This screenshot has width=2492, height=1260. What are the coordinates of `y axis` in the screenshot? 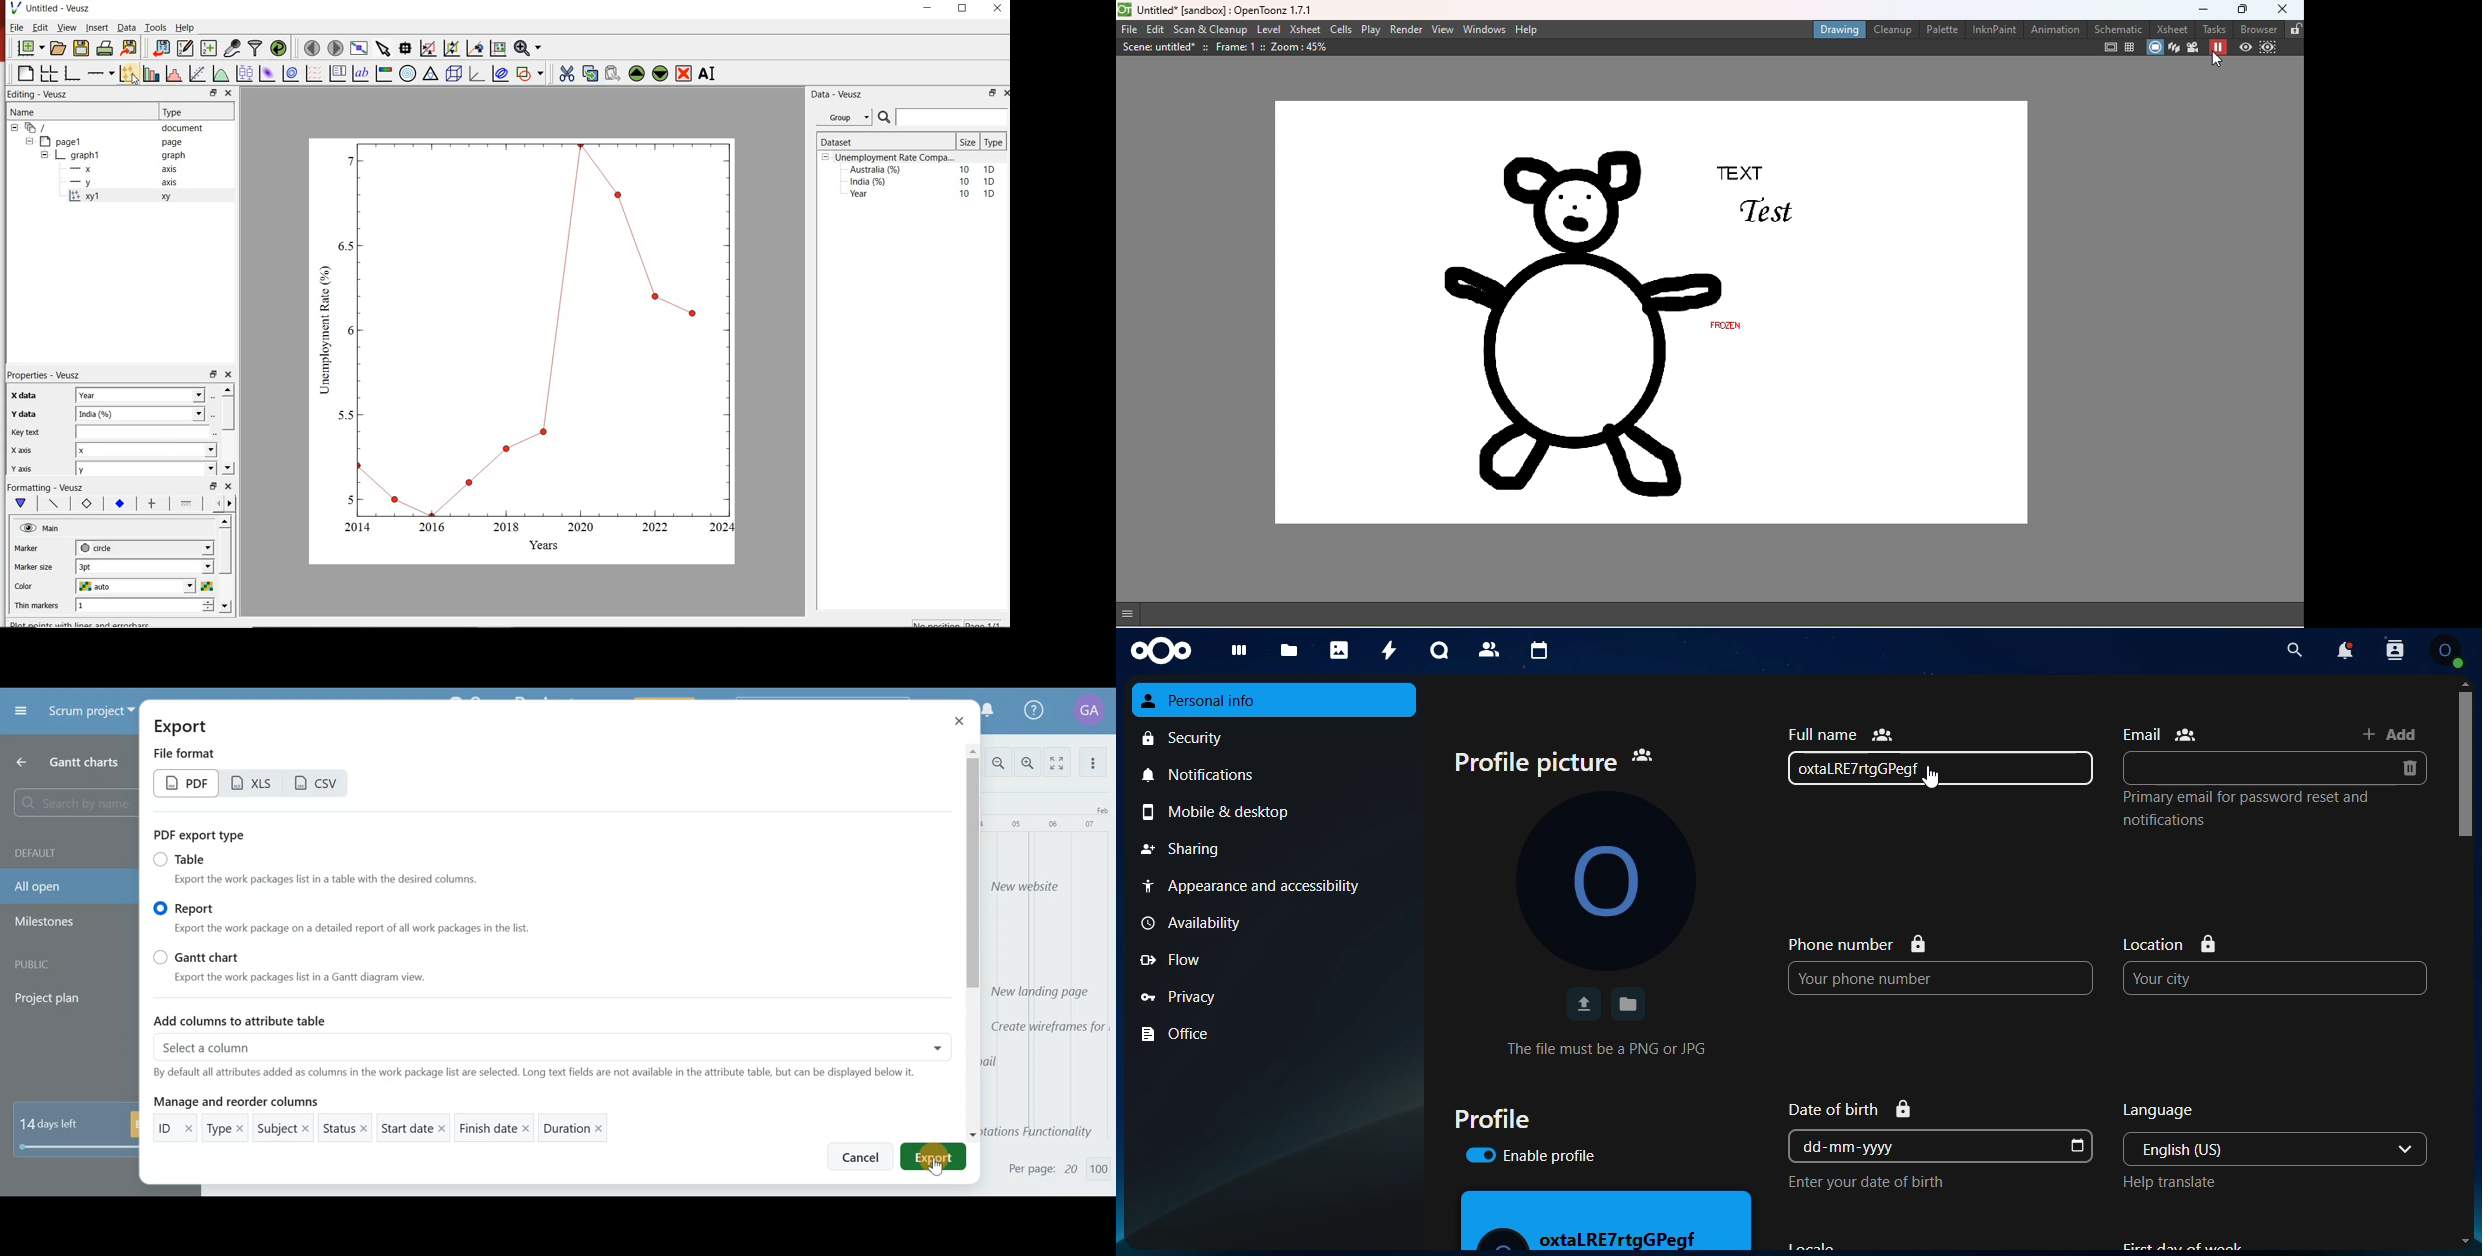 It's located at (130, 183).